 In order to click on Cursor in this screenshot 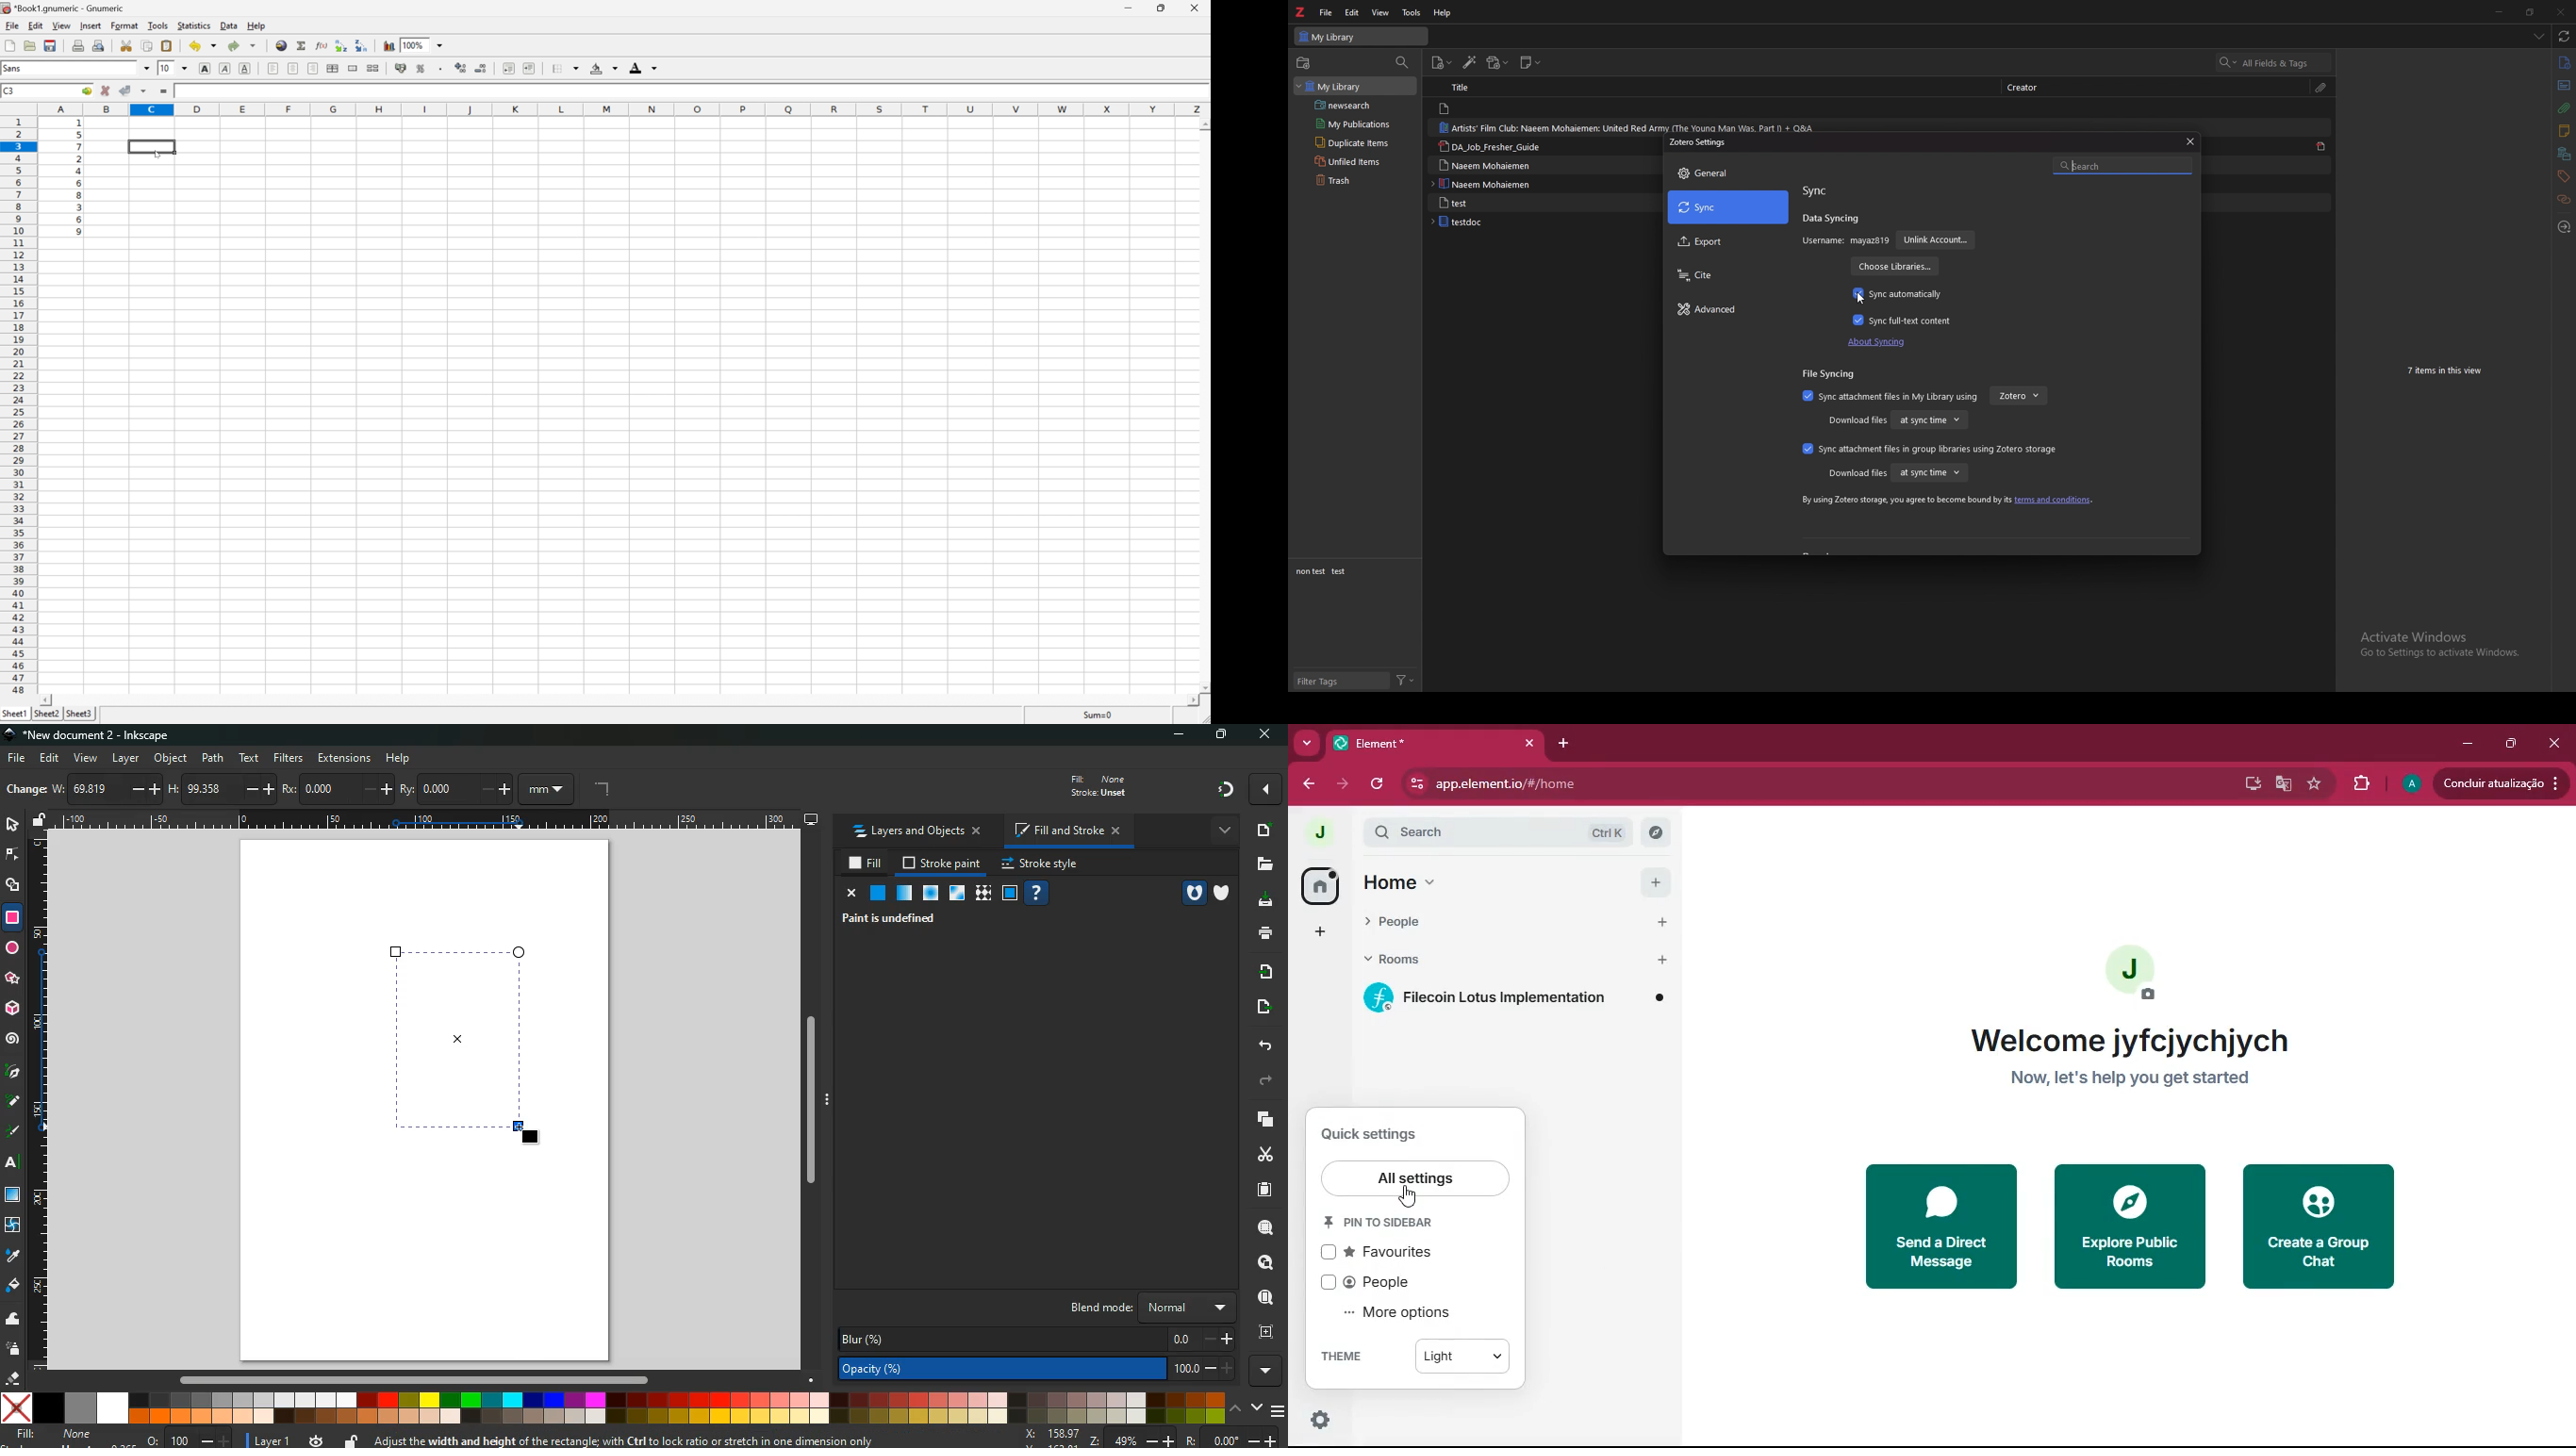, I will do `click(1410, 1195)`.